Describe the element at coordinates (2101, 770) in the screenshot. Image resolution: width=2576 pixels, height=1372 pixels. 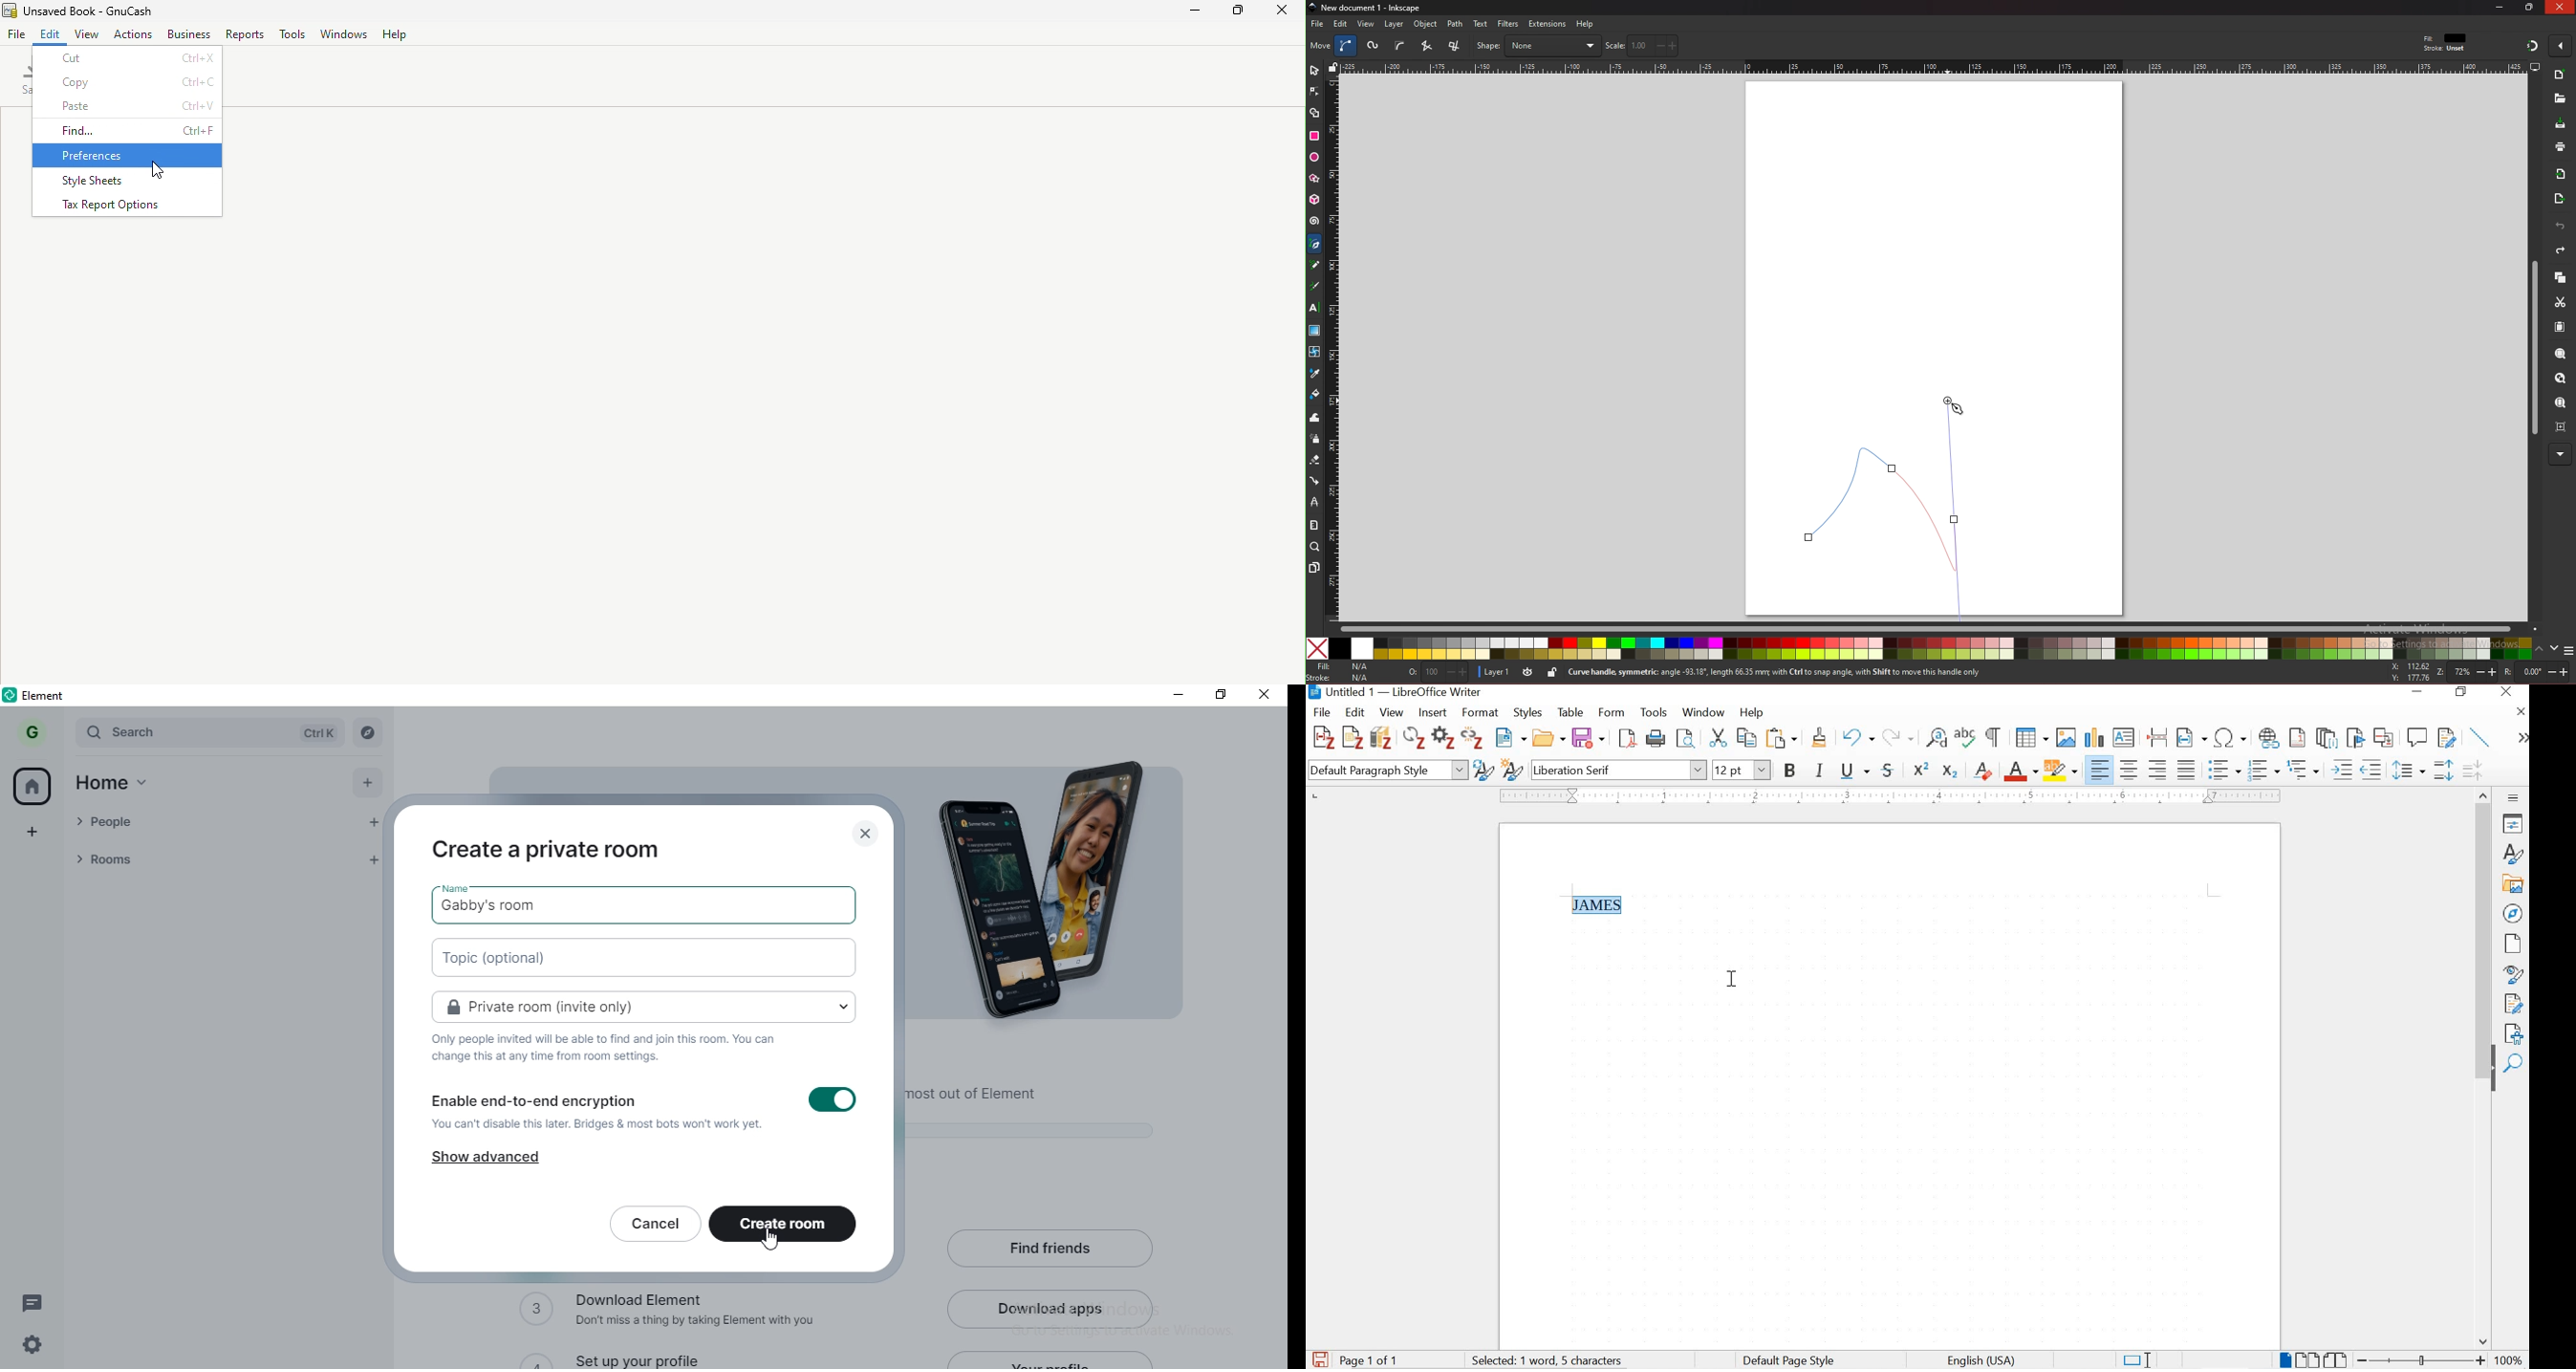
I see `align left` at that location.